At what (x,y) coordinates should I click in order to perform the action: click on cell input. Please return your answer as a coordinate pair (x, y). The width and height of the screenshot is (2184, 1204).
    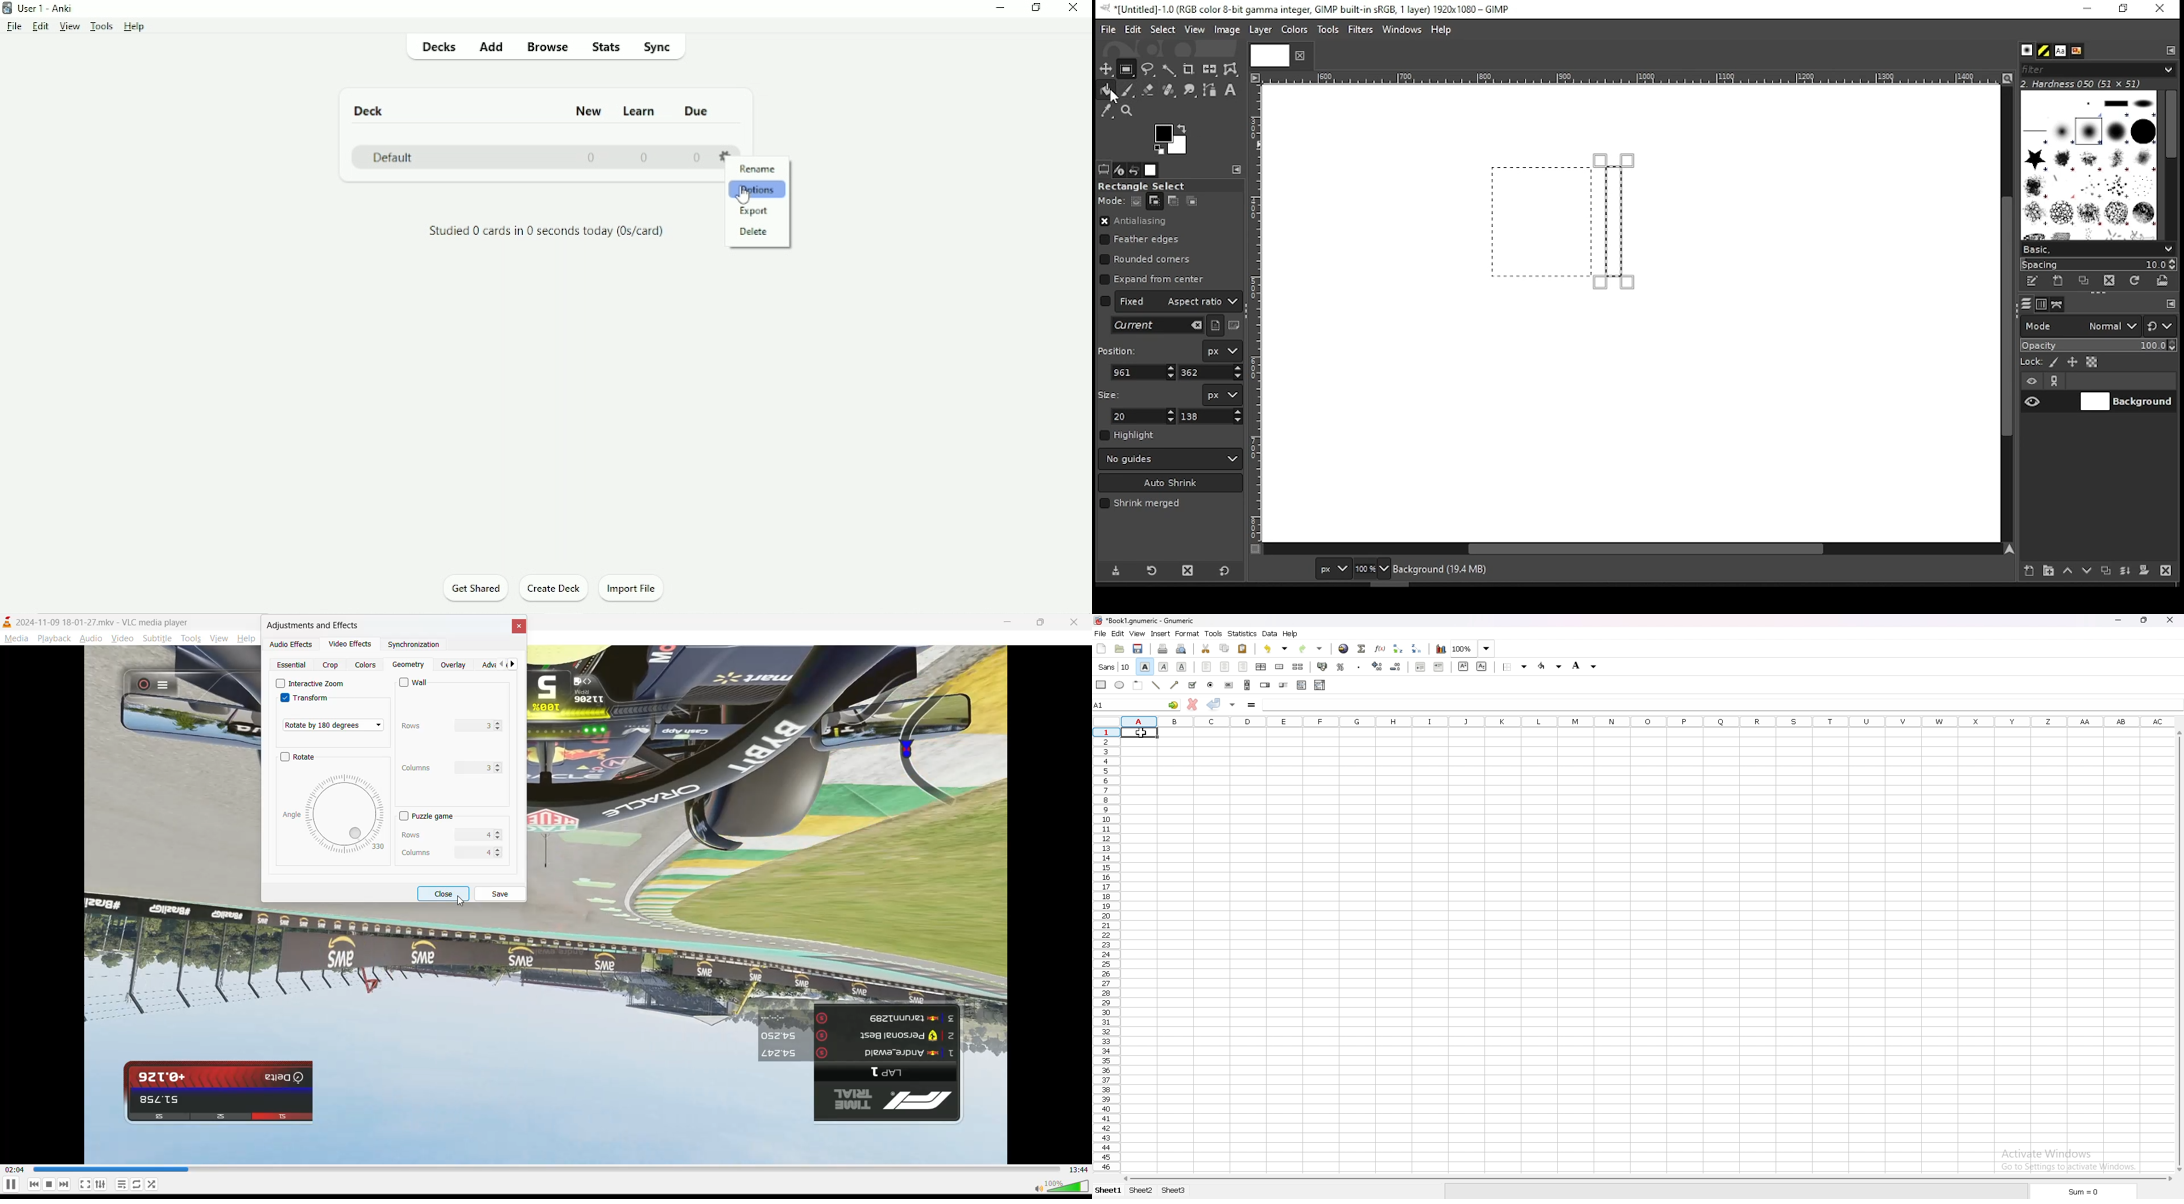
    Looking at the image, I should click on (1722, 704).